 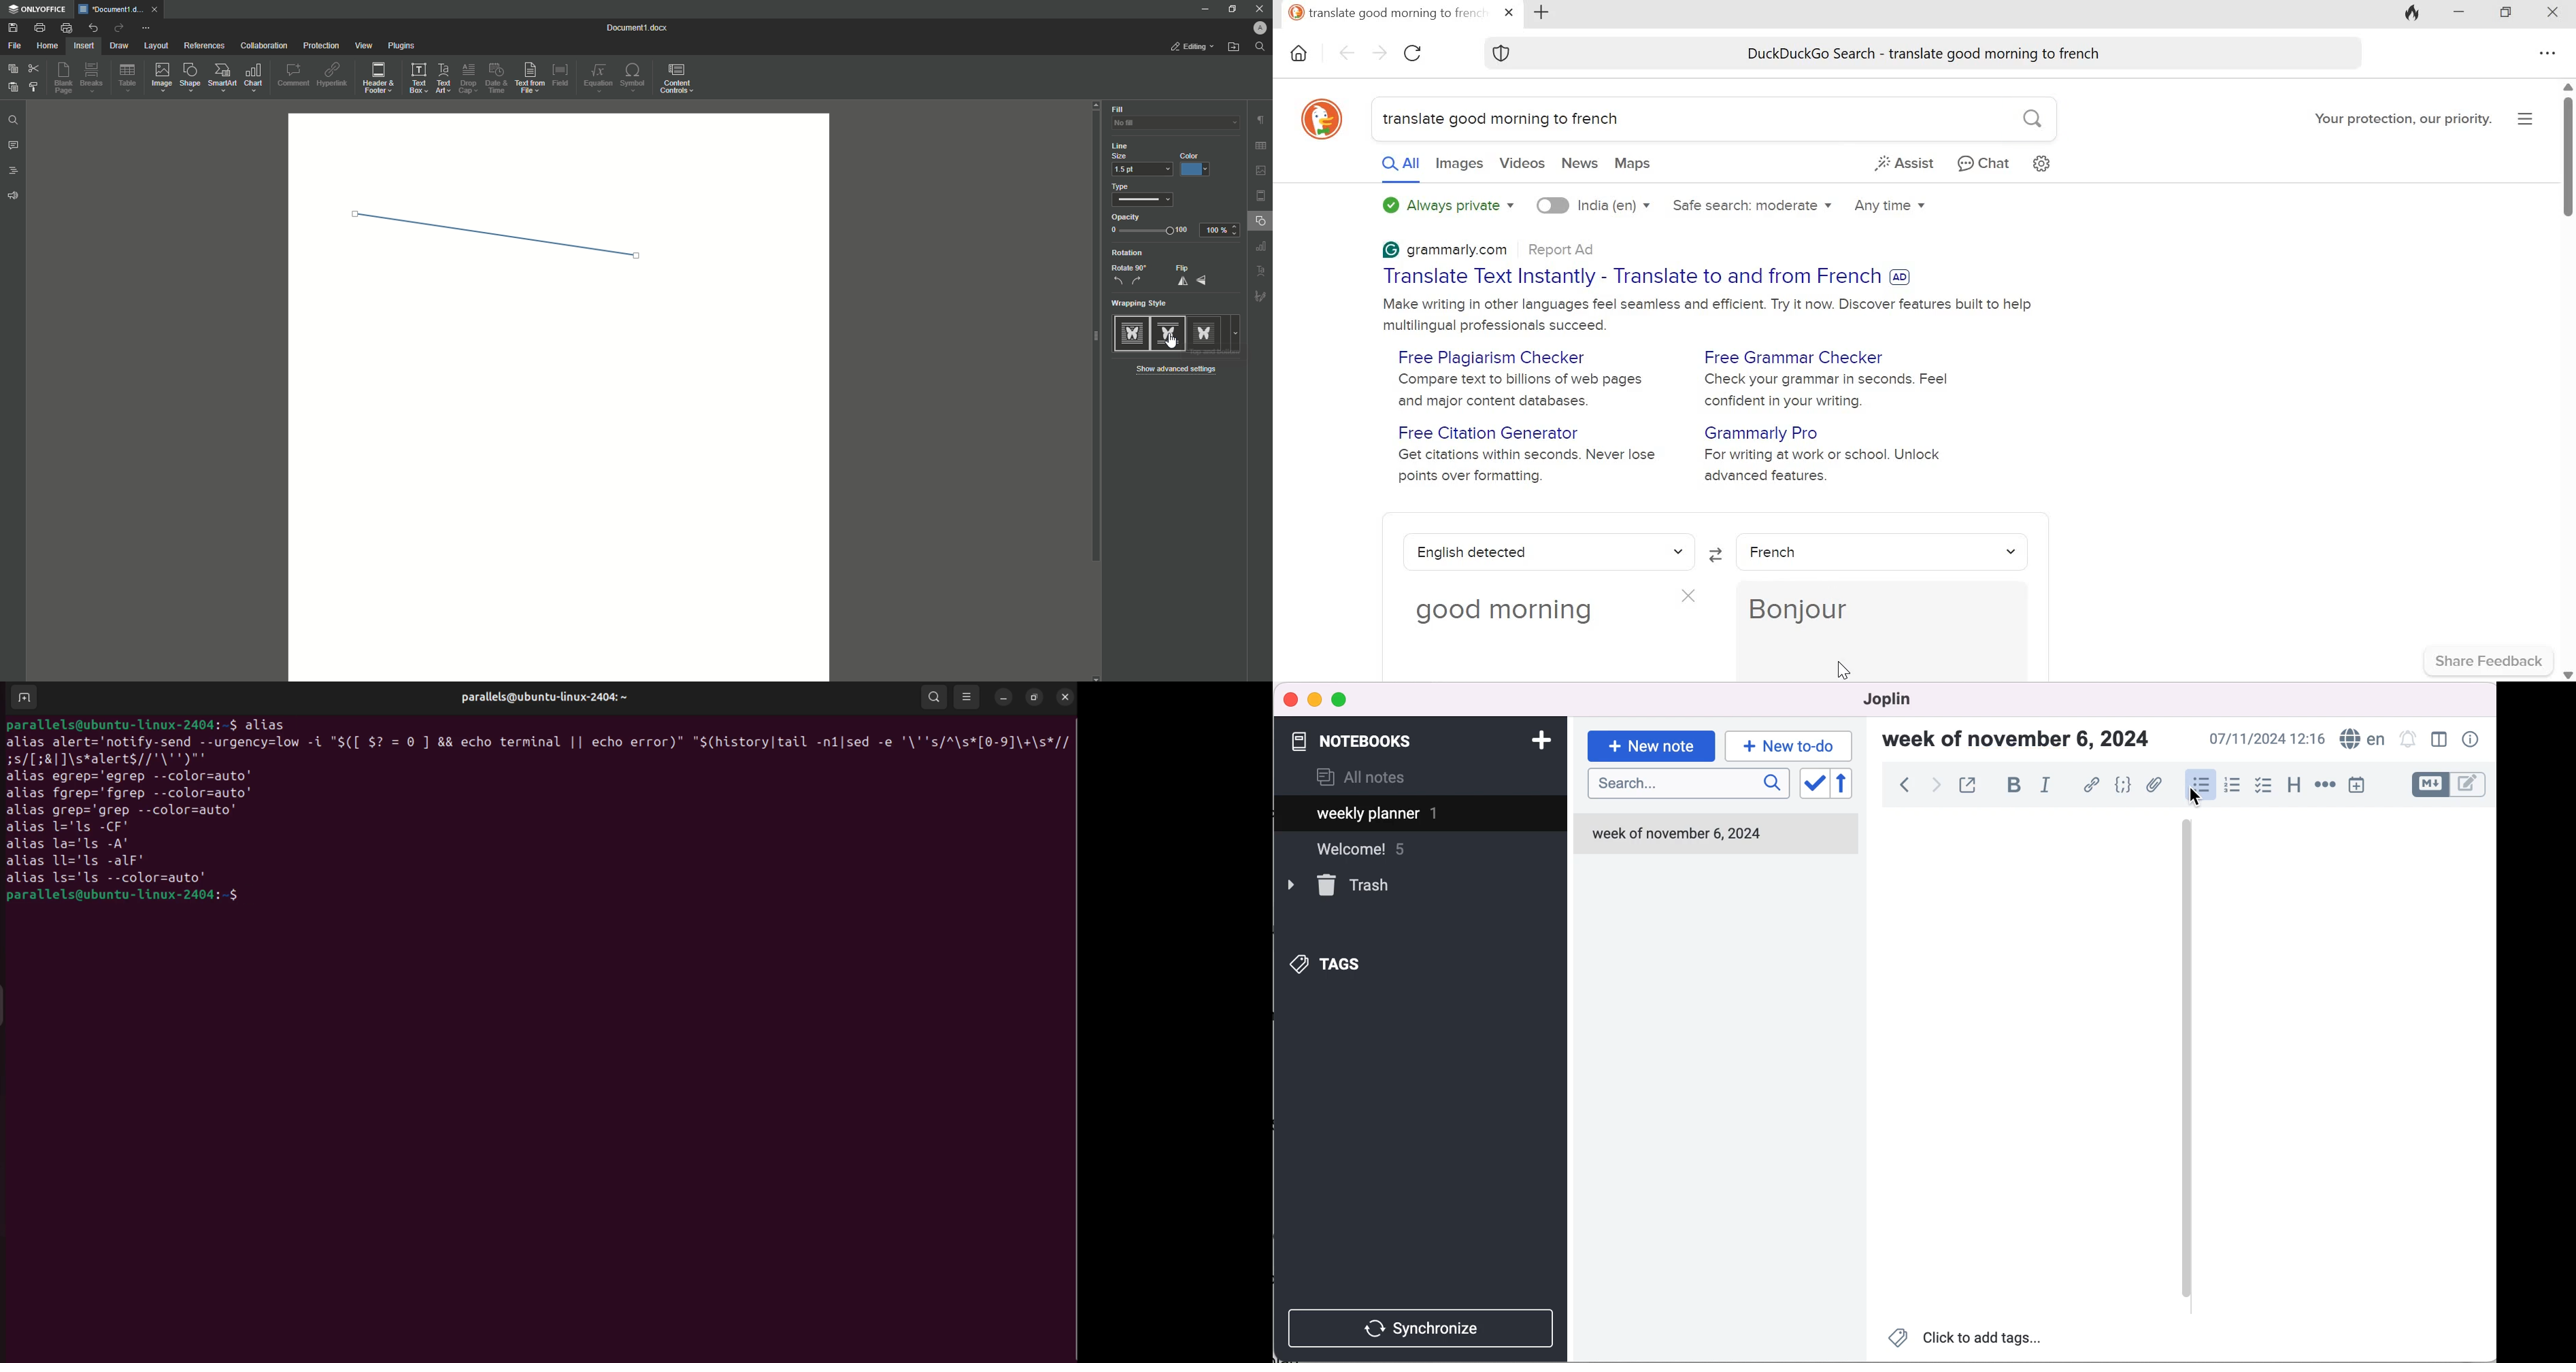 What do you see at coordinates (1828, 465) in the screenshot?
I see `For writing at work or school. Unlock advanced features.` at bounding box center [1828, 465].